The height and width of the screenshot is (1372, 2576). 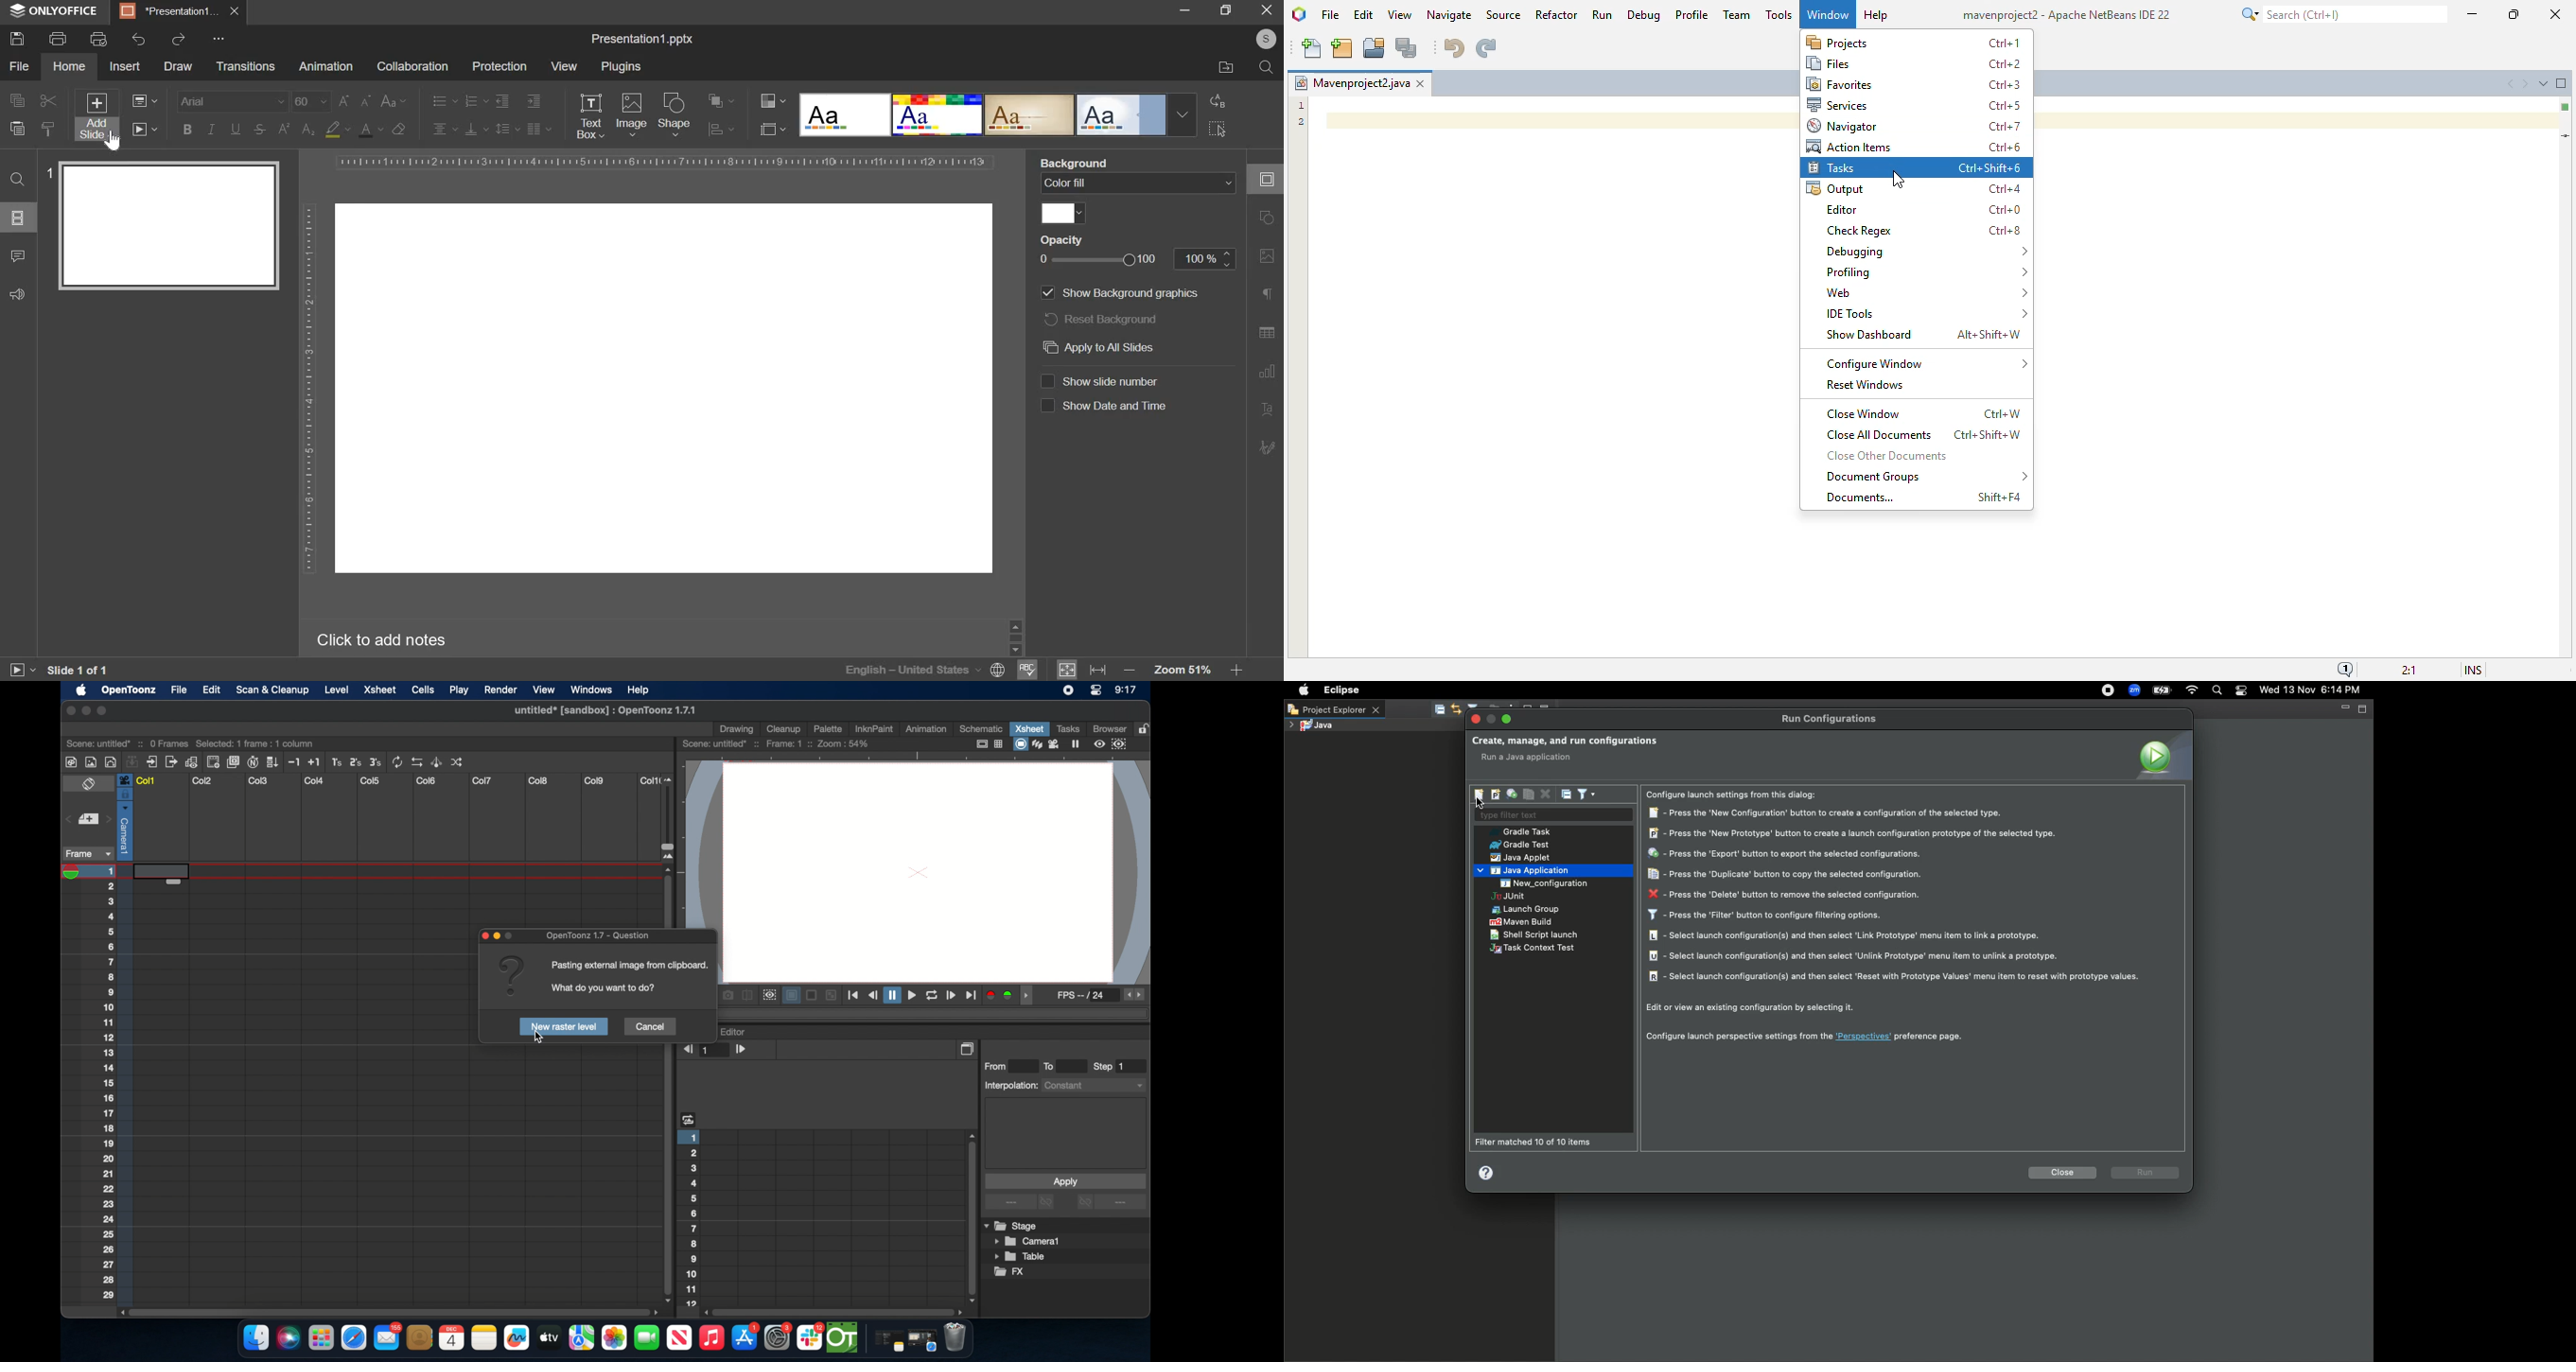 What do you see at coordinates (144, 128) in the screenshot?
I see `slideshow` at bounding box center [144, 128].